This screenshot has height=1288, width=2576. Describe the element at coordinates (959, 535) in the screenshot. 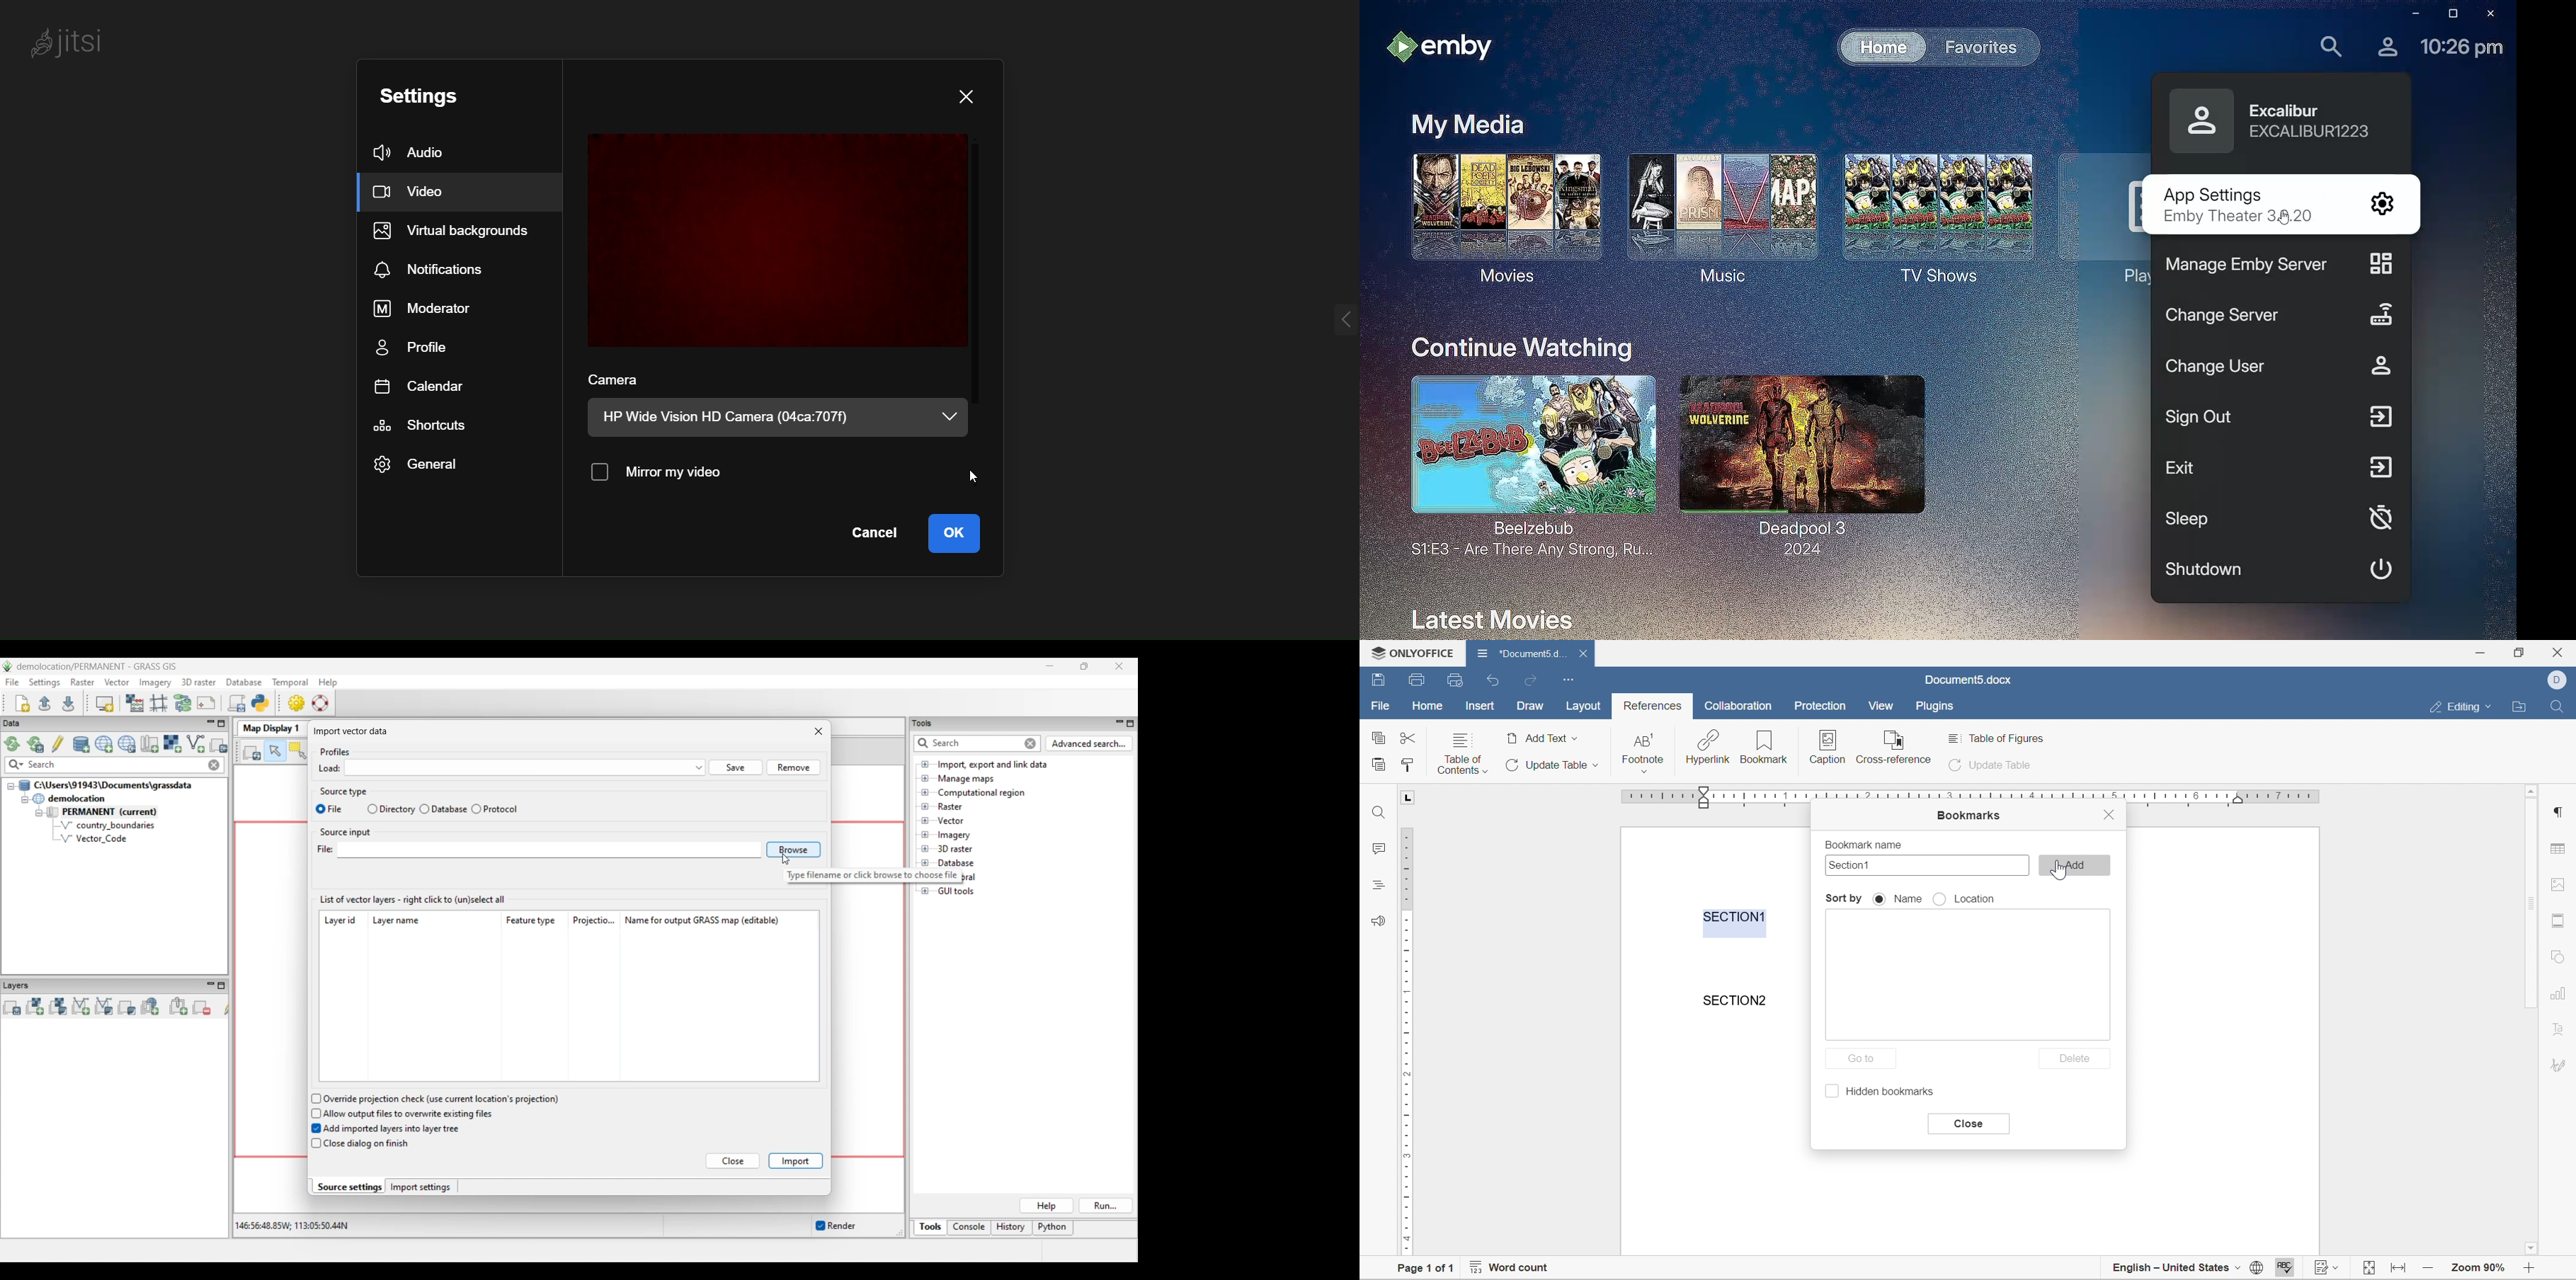

I see `ok` at that location.